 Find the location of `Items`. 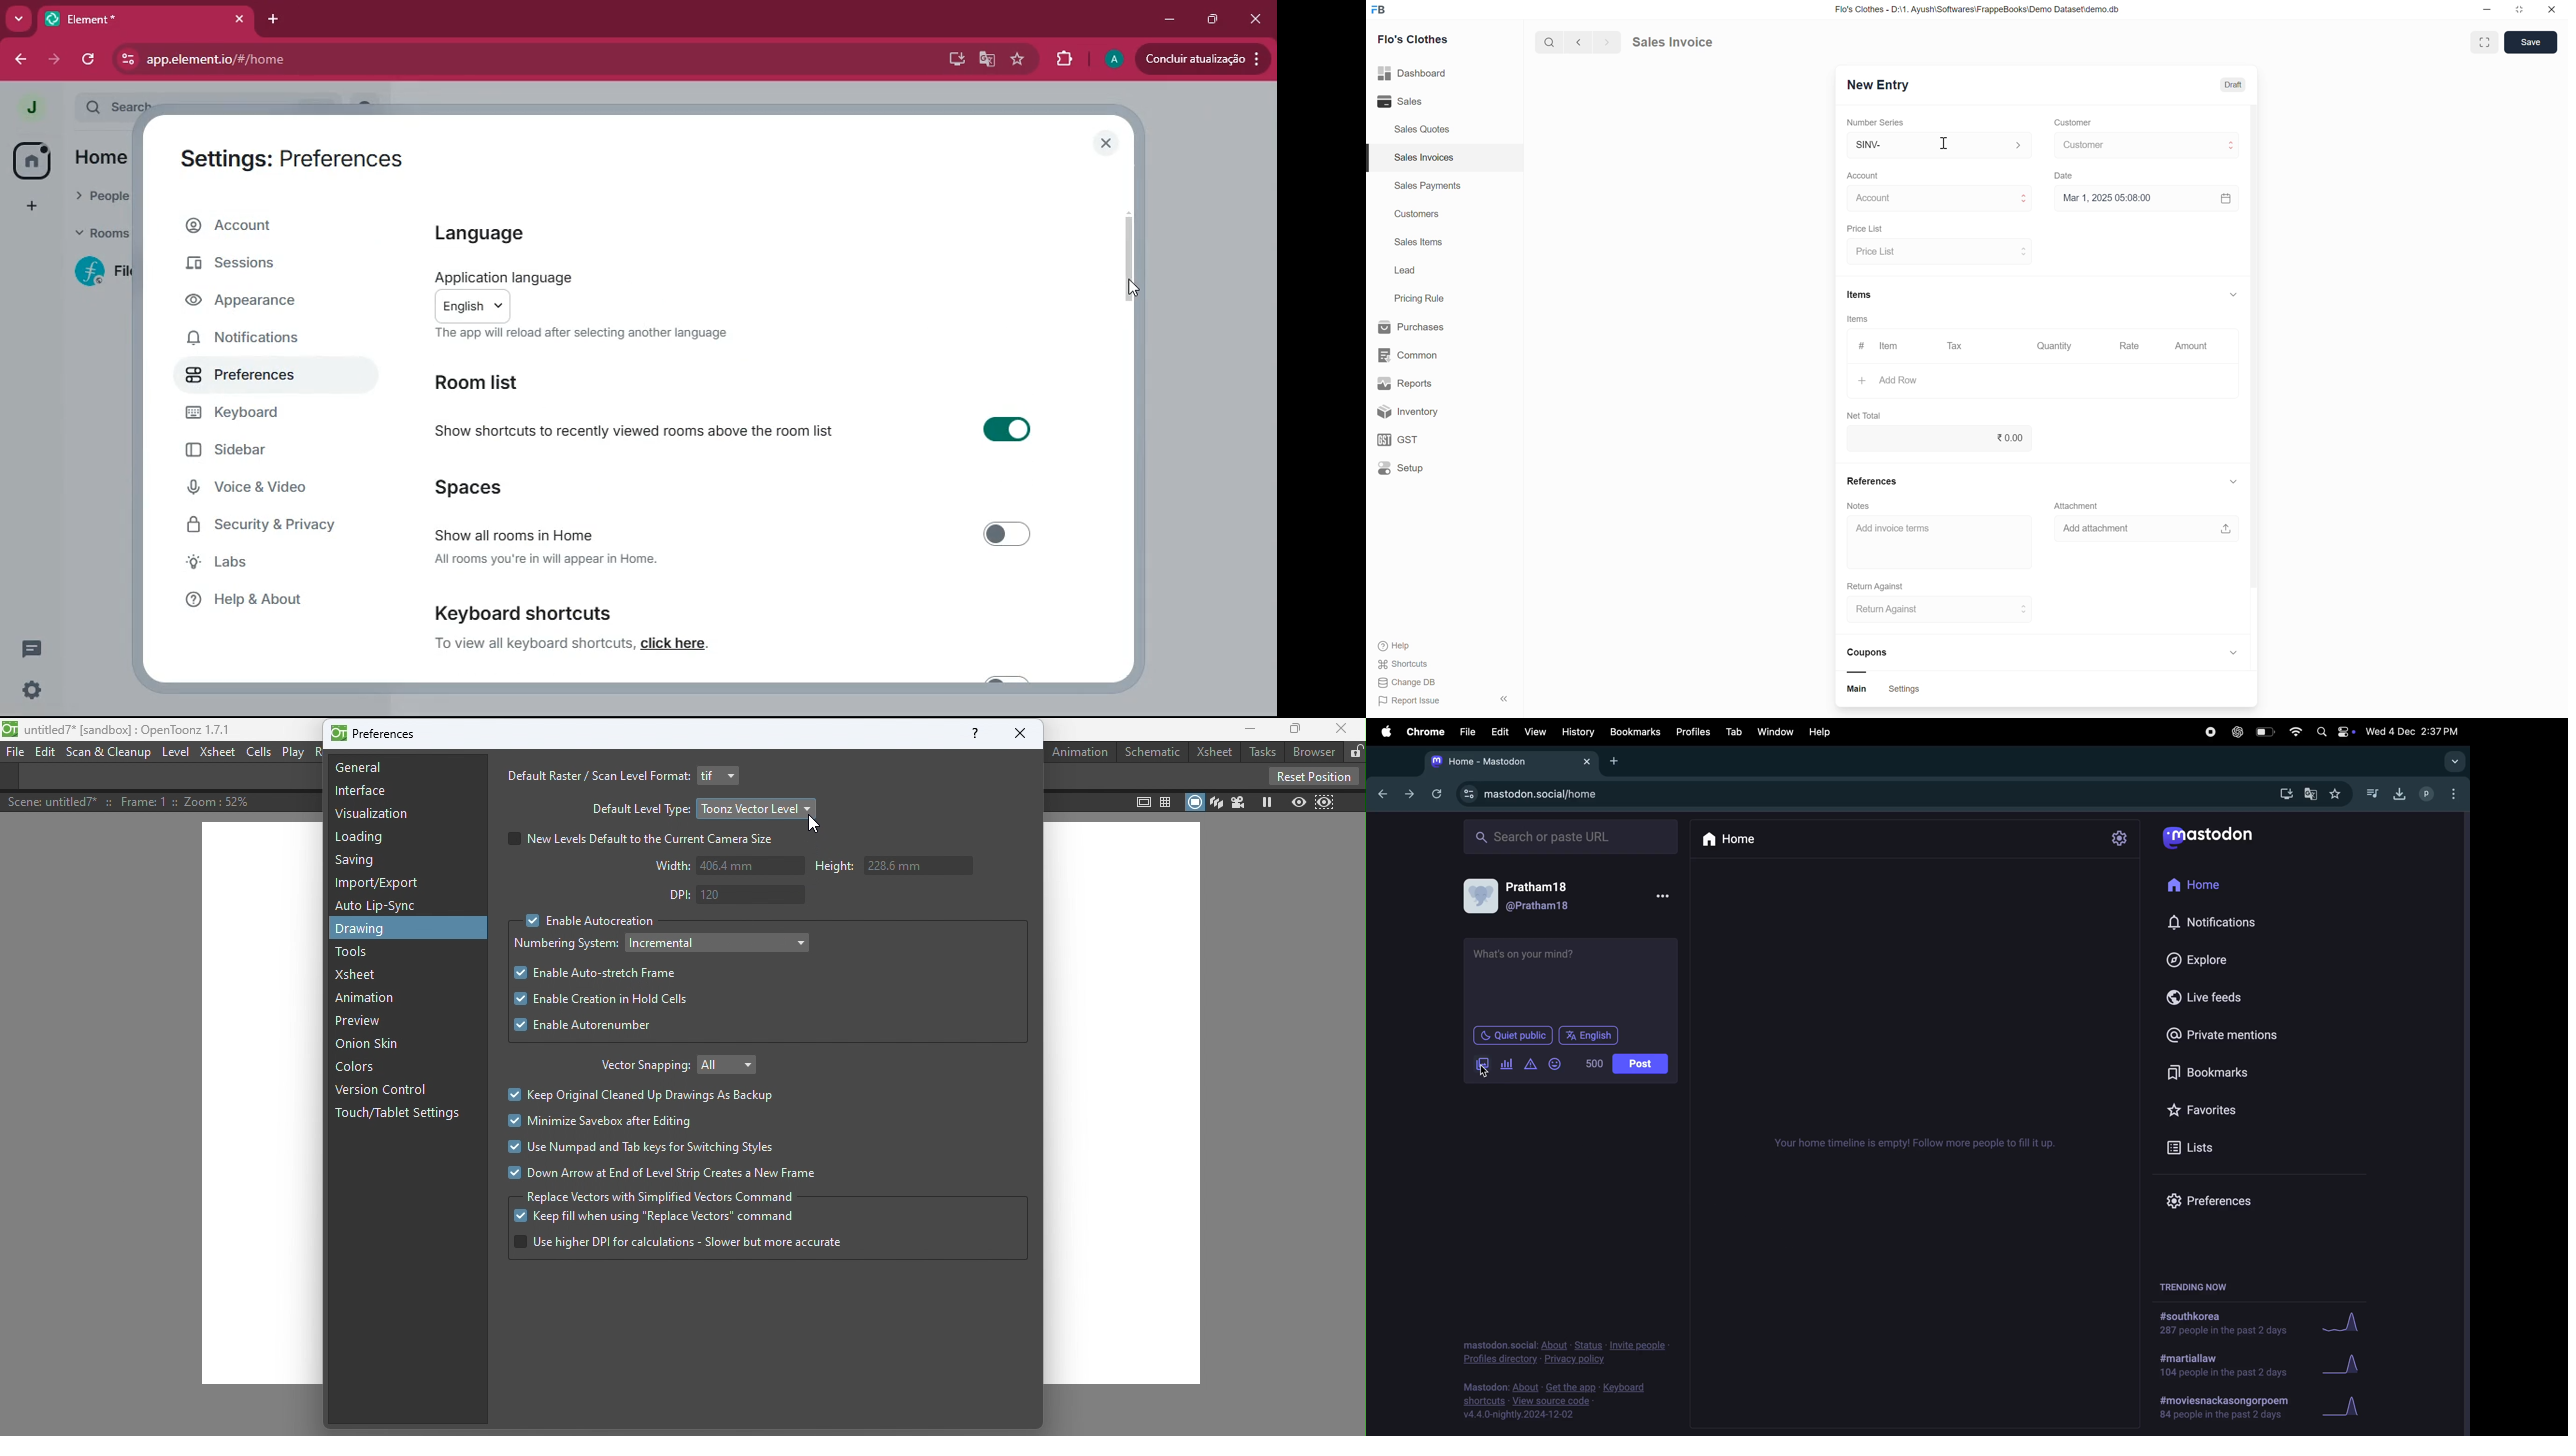

Items is located at coordinates (1858, 320).